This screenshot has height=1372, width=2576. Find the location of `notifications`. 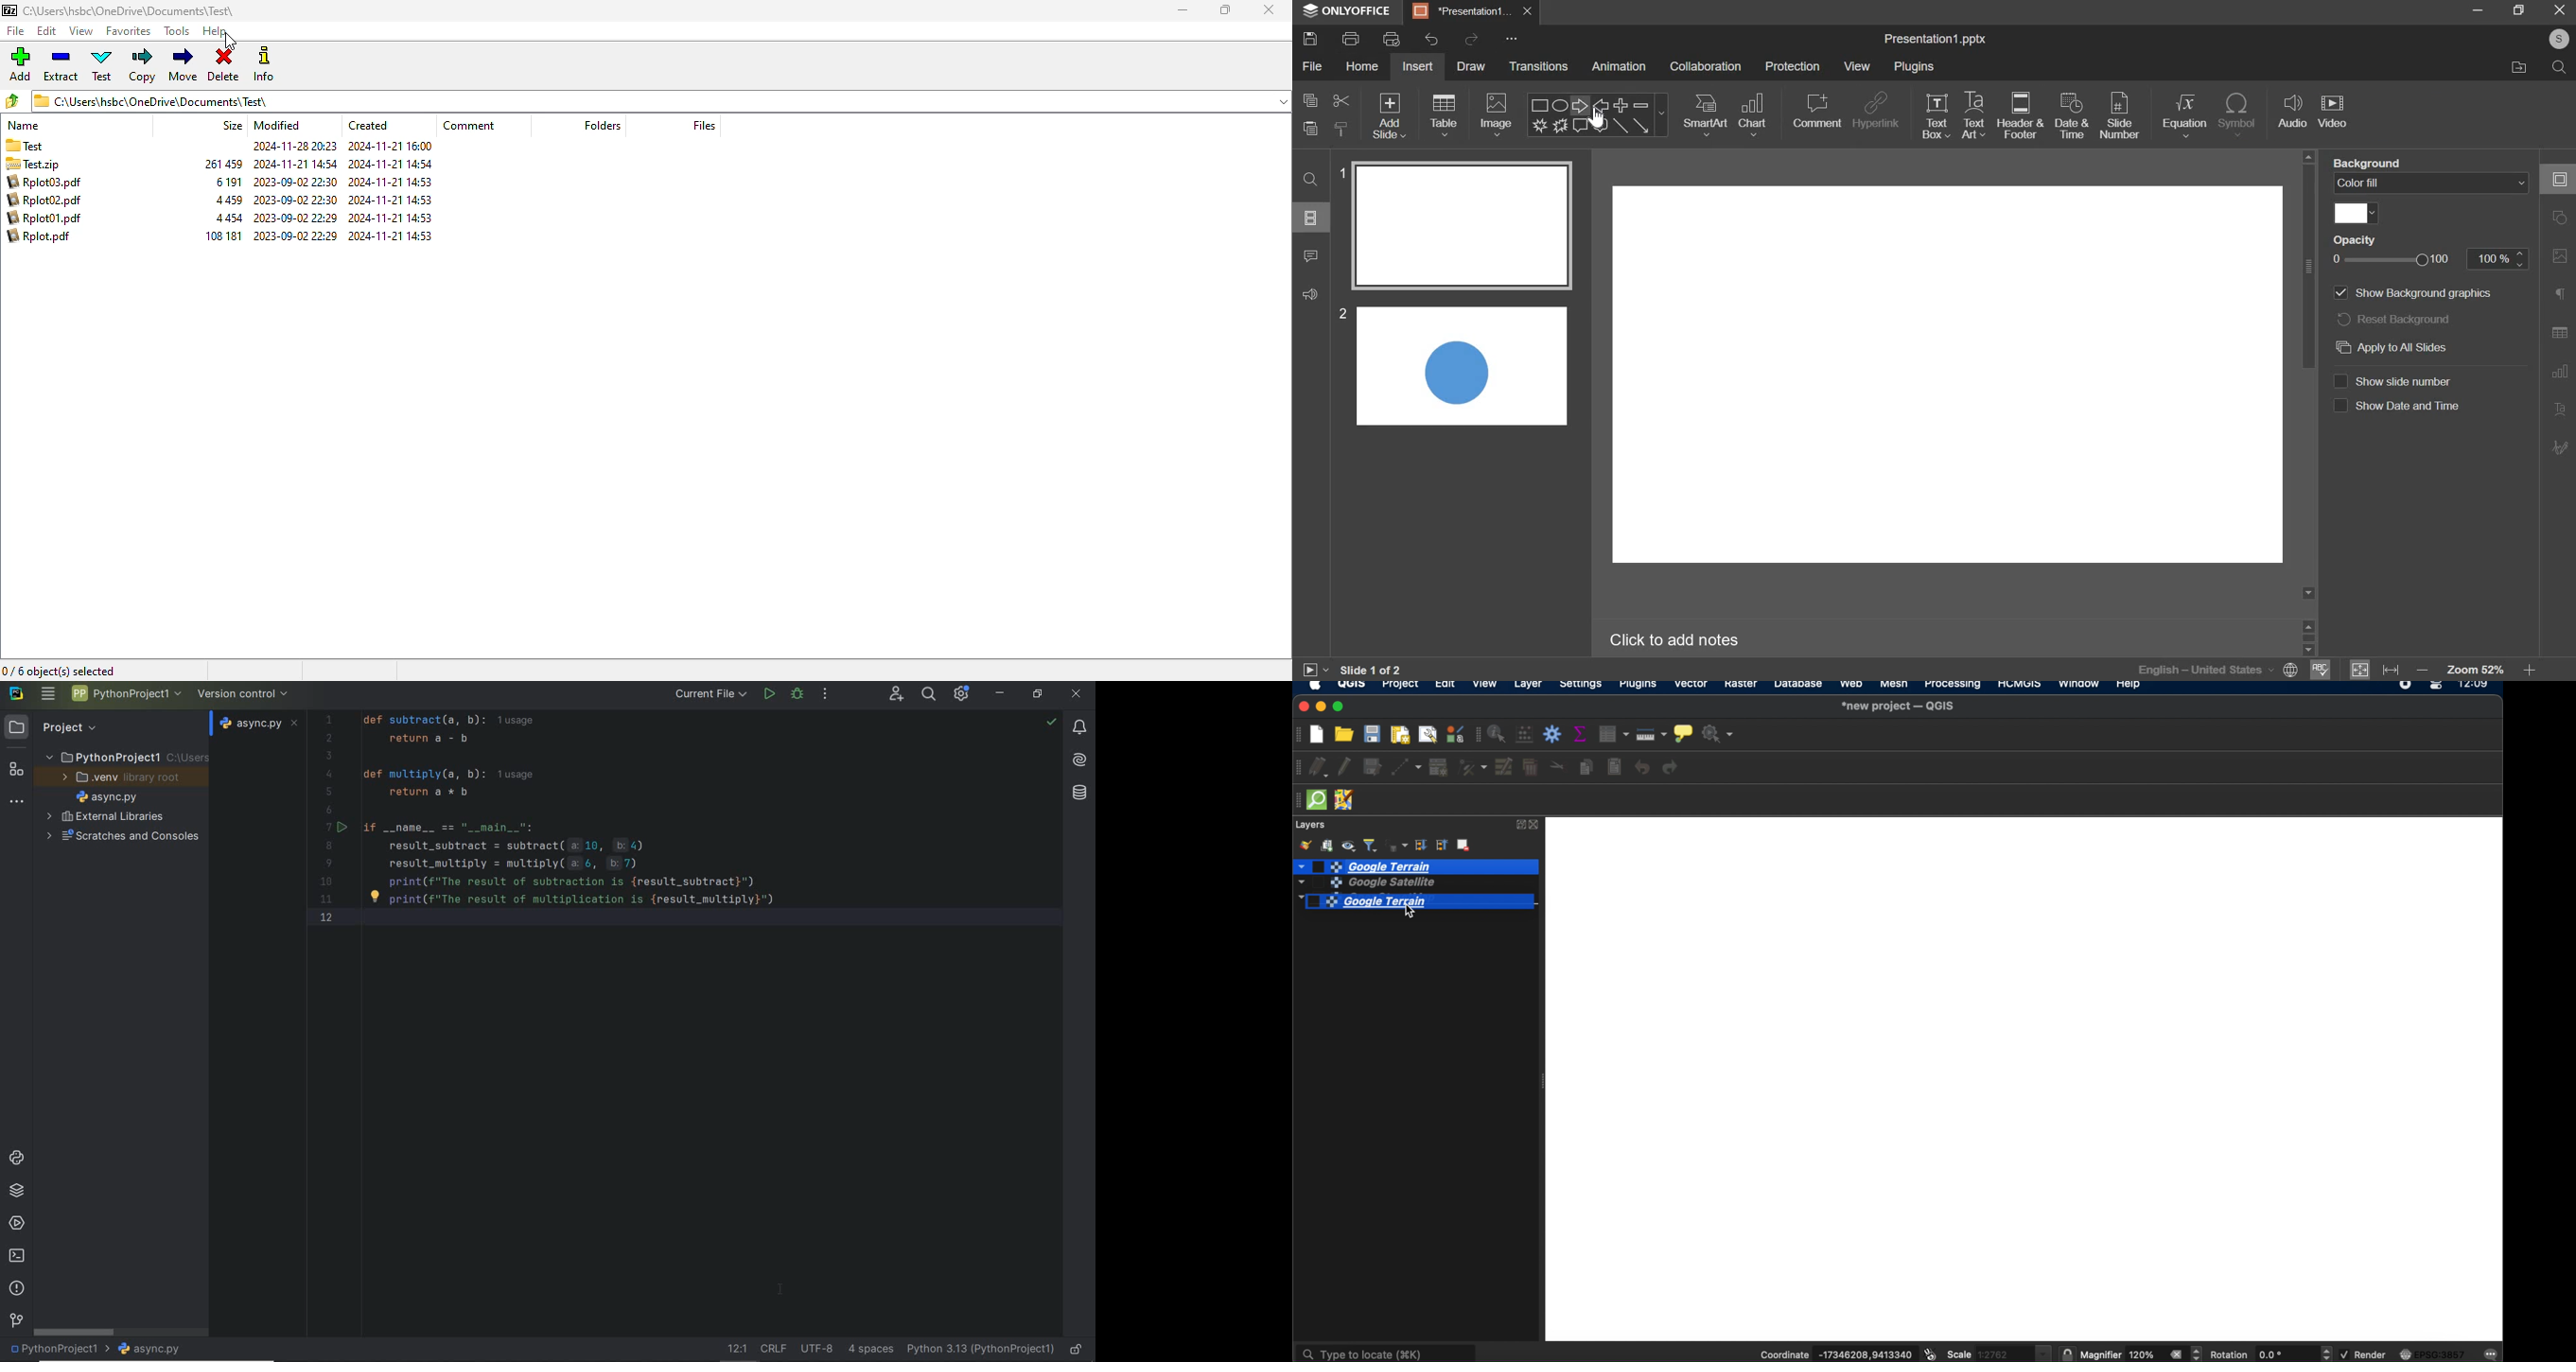

notifications is located at coordinates (1081, 729).